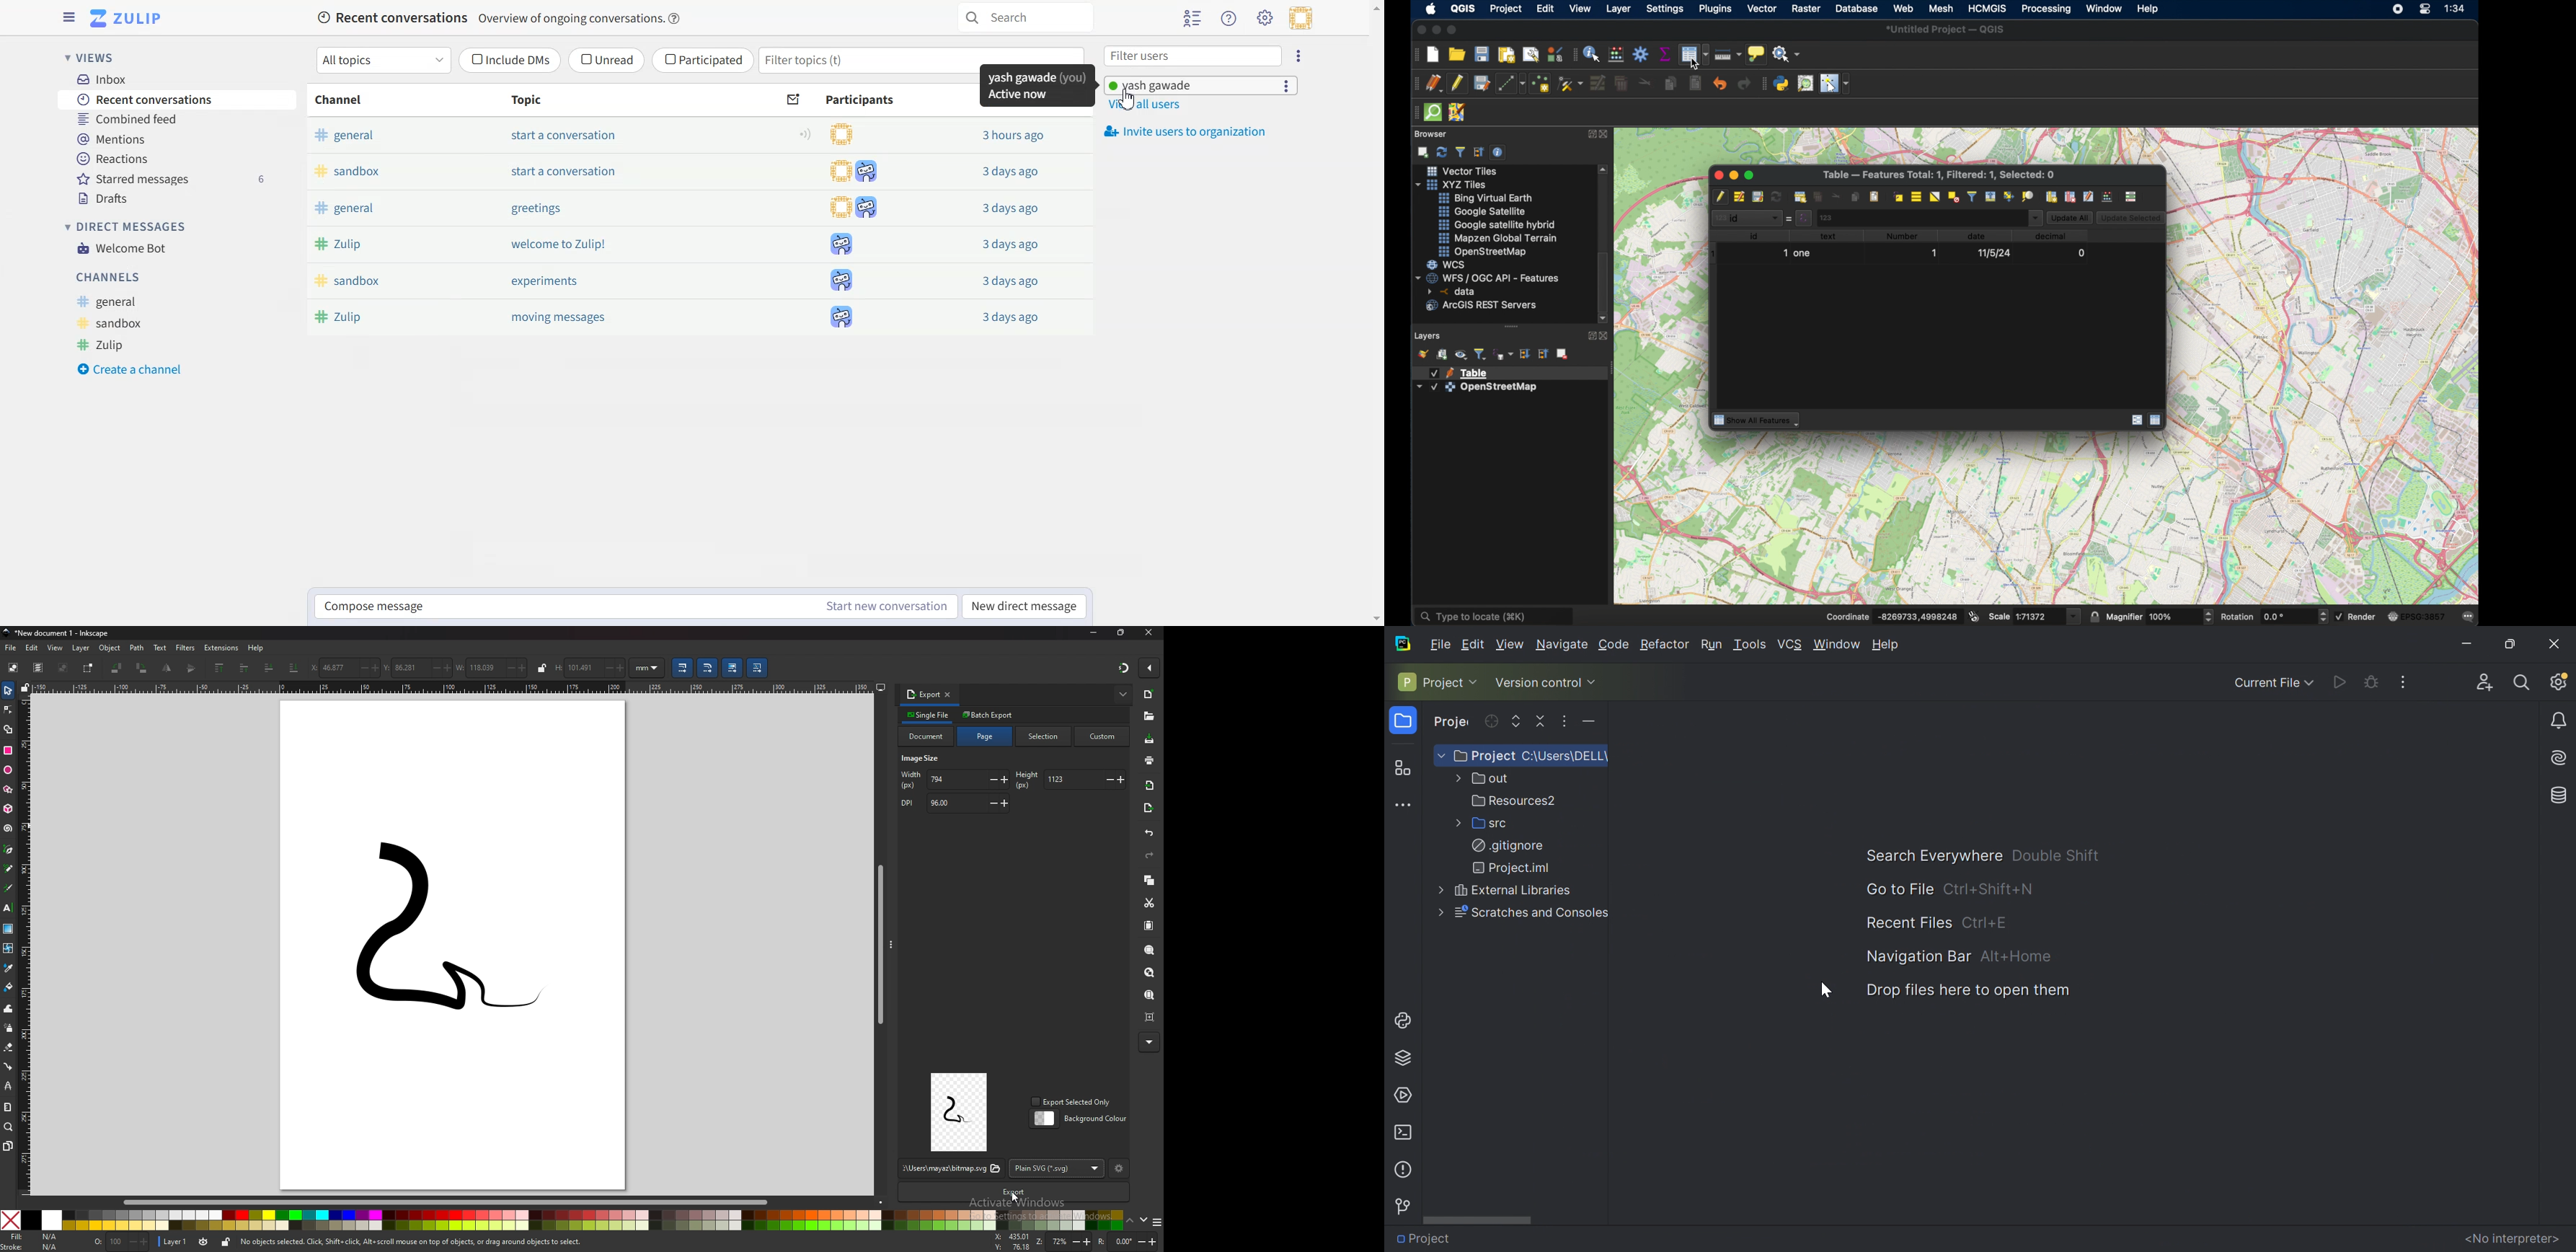 The image size is (2576, 1260). What do you see at coordinates (1432, 133) in the screenshot?
I see `browser` at bounding box center [1432, 133].